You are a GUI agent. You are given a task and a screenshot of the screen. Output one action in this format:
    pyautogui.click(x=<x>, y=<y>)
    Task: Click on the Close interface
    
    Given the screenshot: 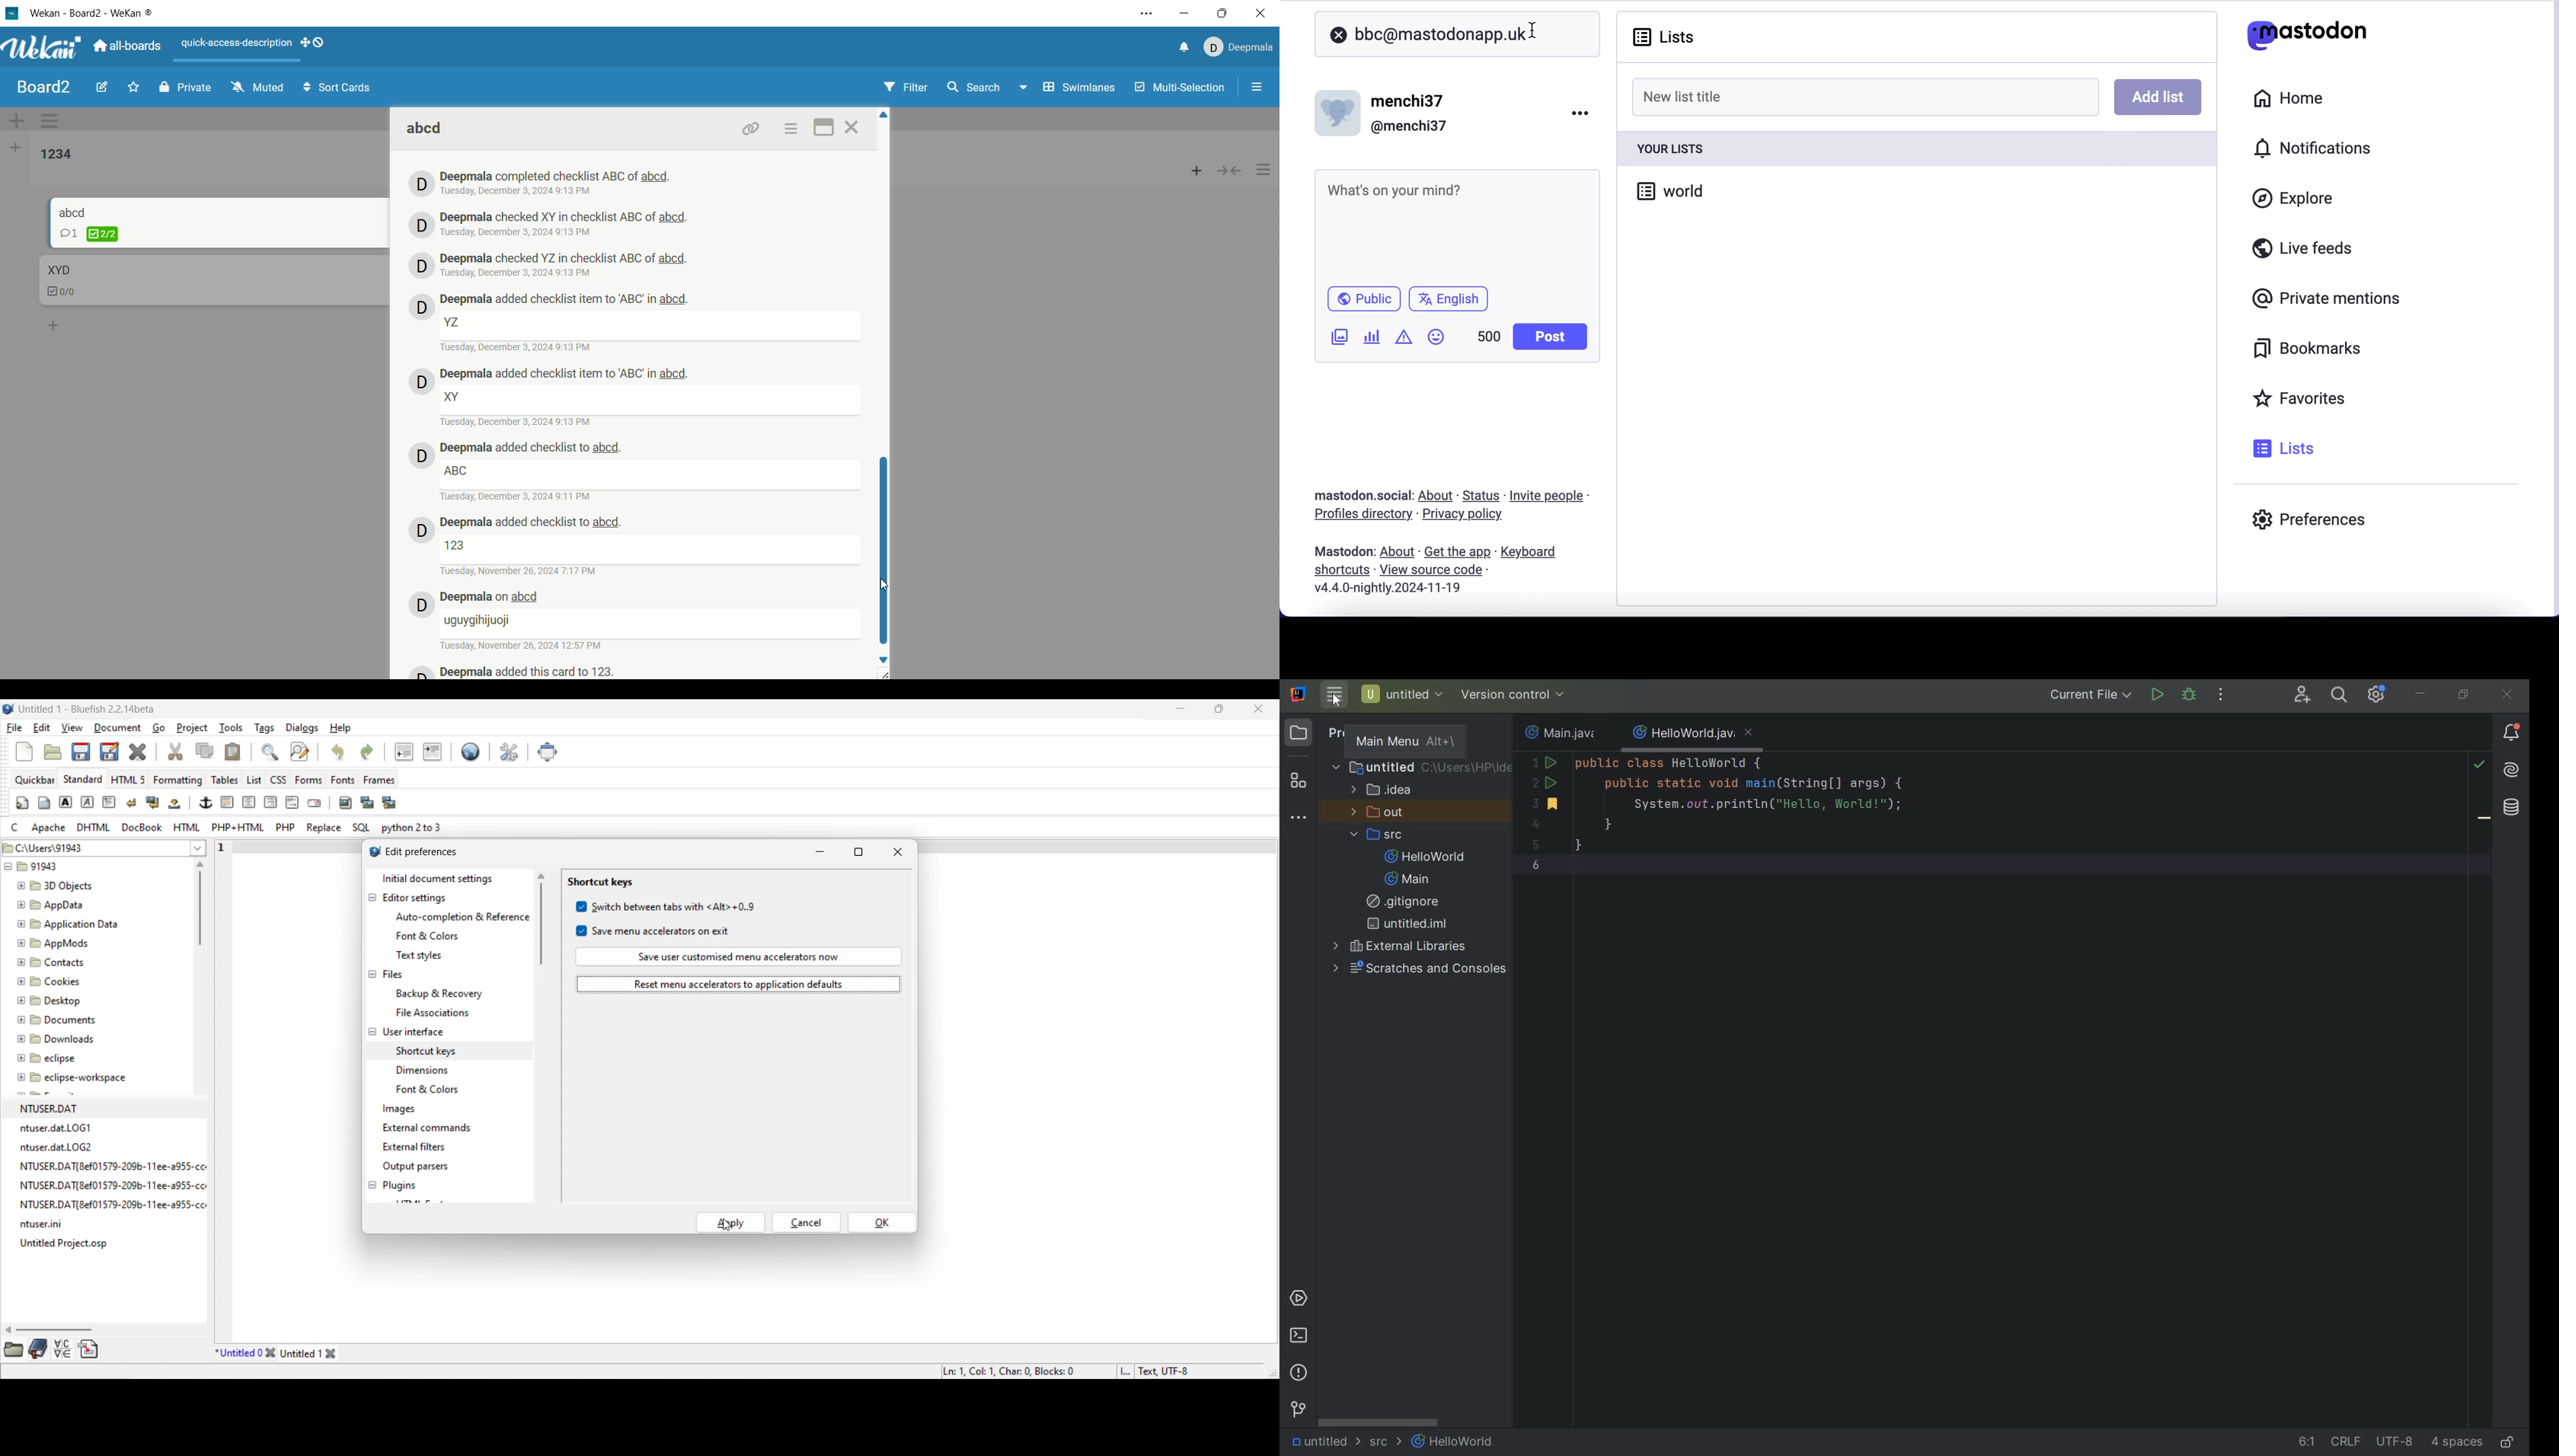 What is the action you would take?
    pyautogui.click(x=1259, y=709)
    